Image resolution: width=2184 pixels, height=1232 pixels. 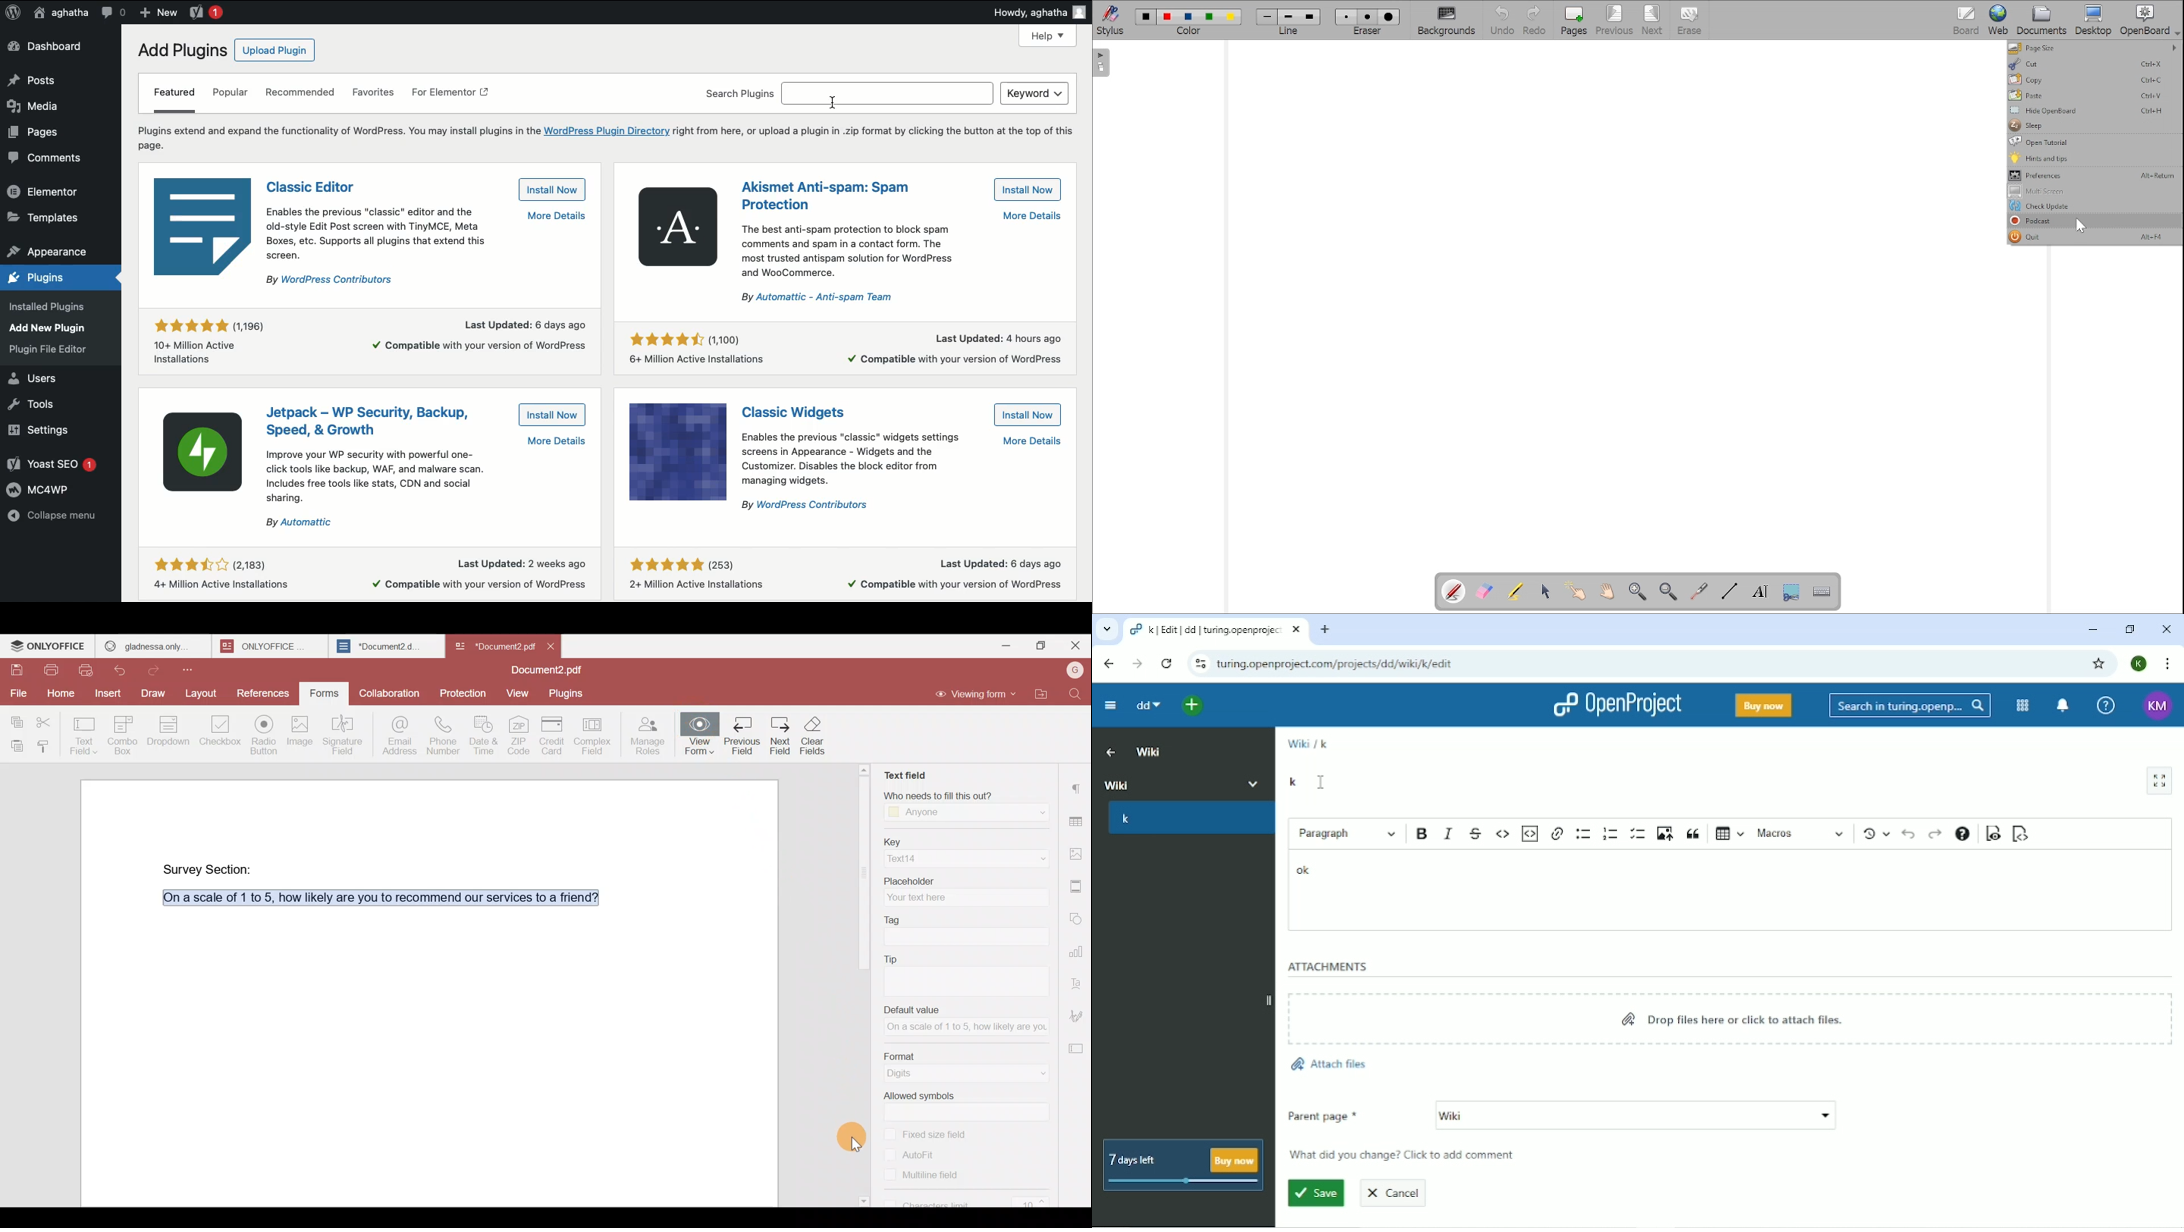 I want to click on Chart settings, so click(x=1078, y=952).